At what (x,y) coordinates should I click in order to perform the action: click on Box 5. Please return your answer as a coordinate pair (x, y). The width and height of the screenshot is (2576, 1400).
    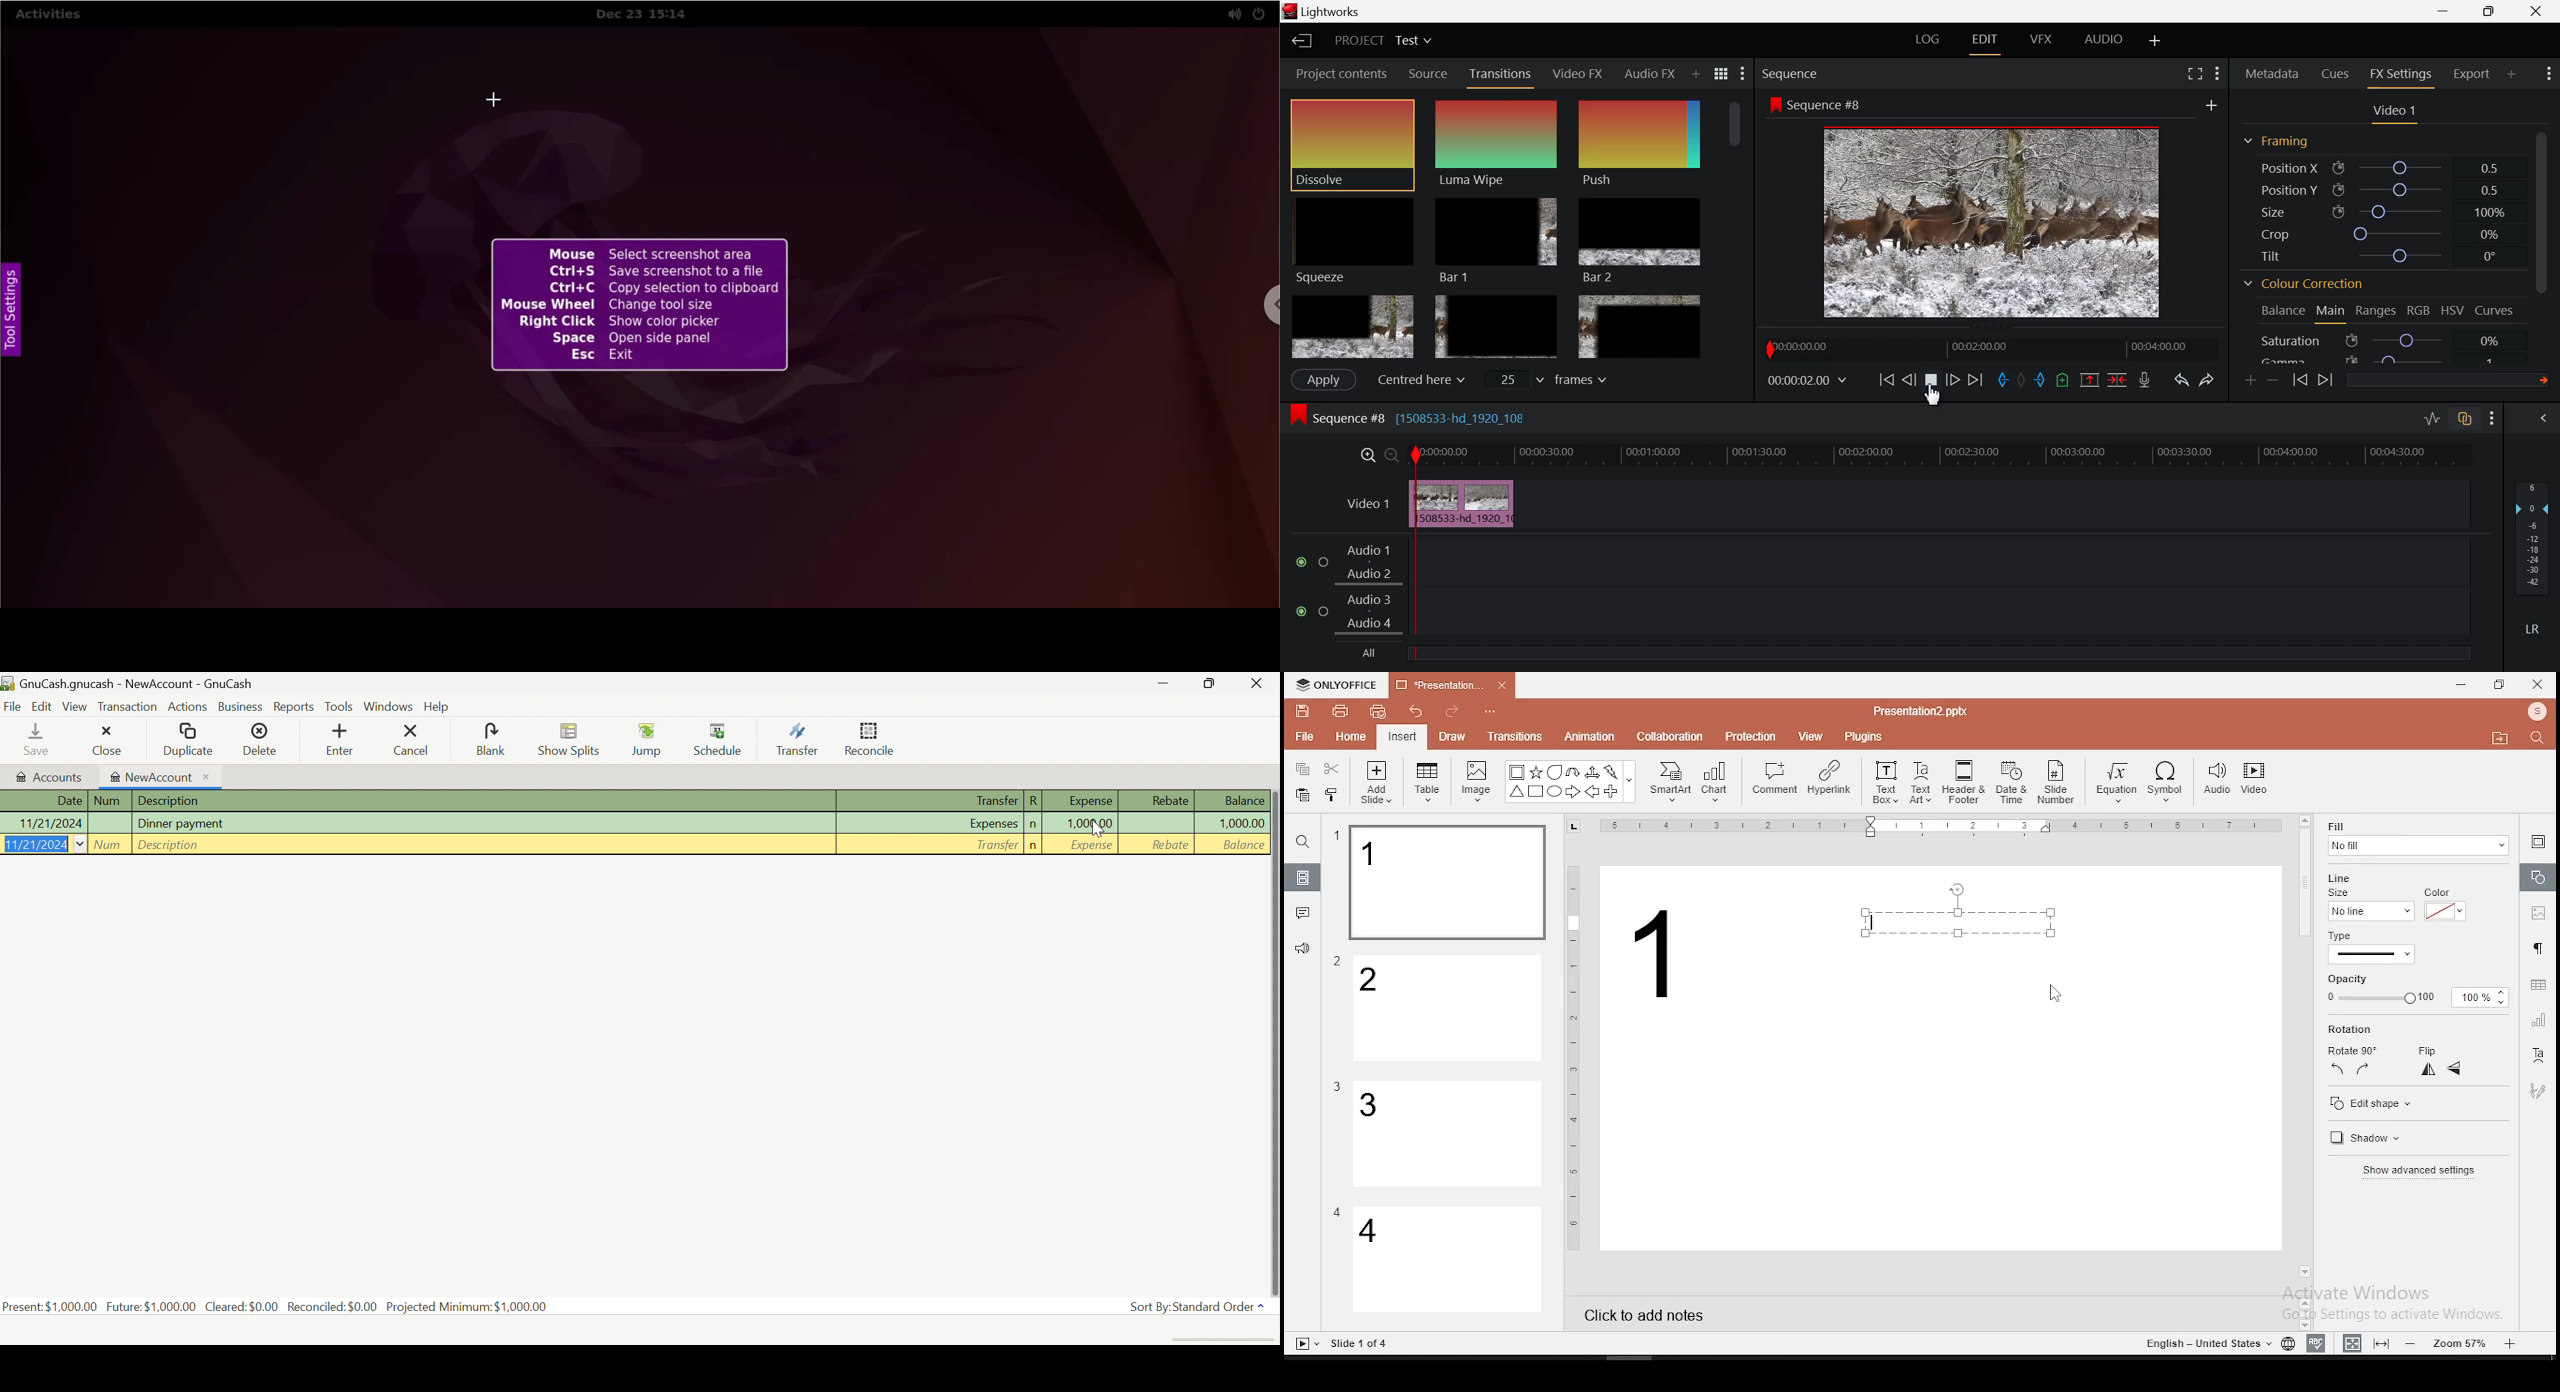
    Looking at the image, I should click on (1497, 328).